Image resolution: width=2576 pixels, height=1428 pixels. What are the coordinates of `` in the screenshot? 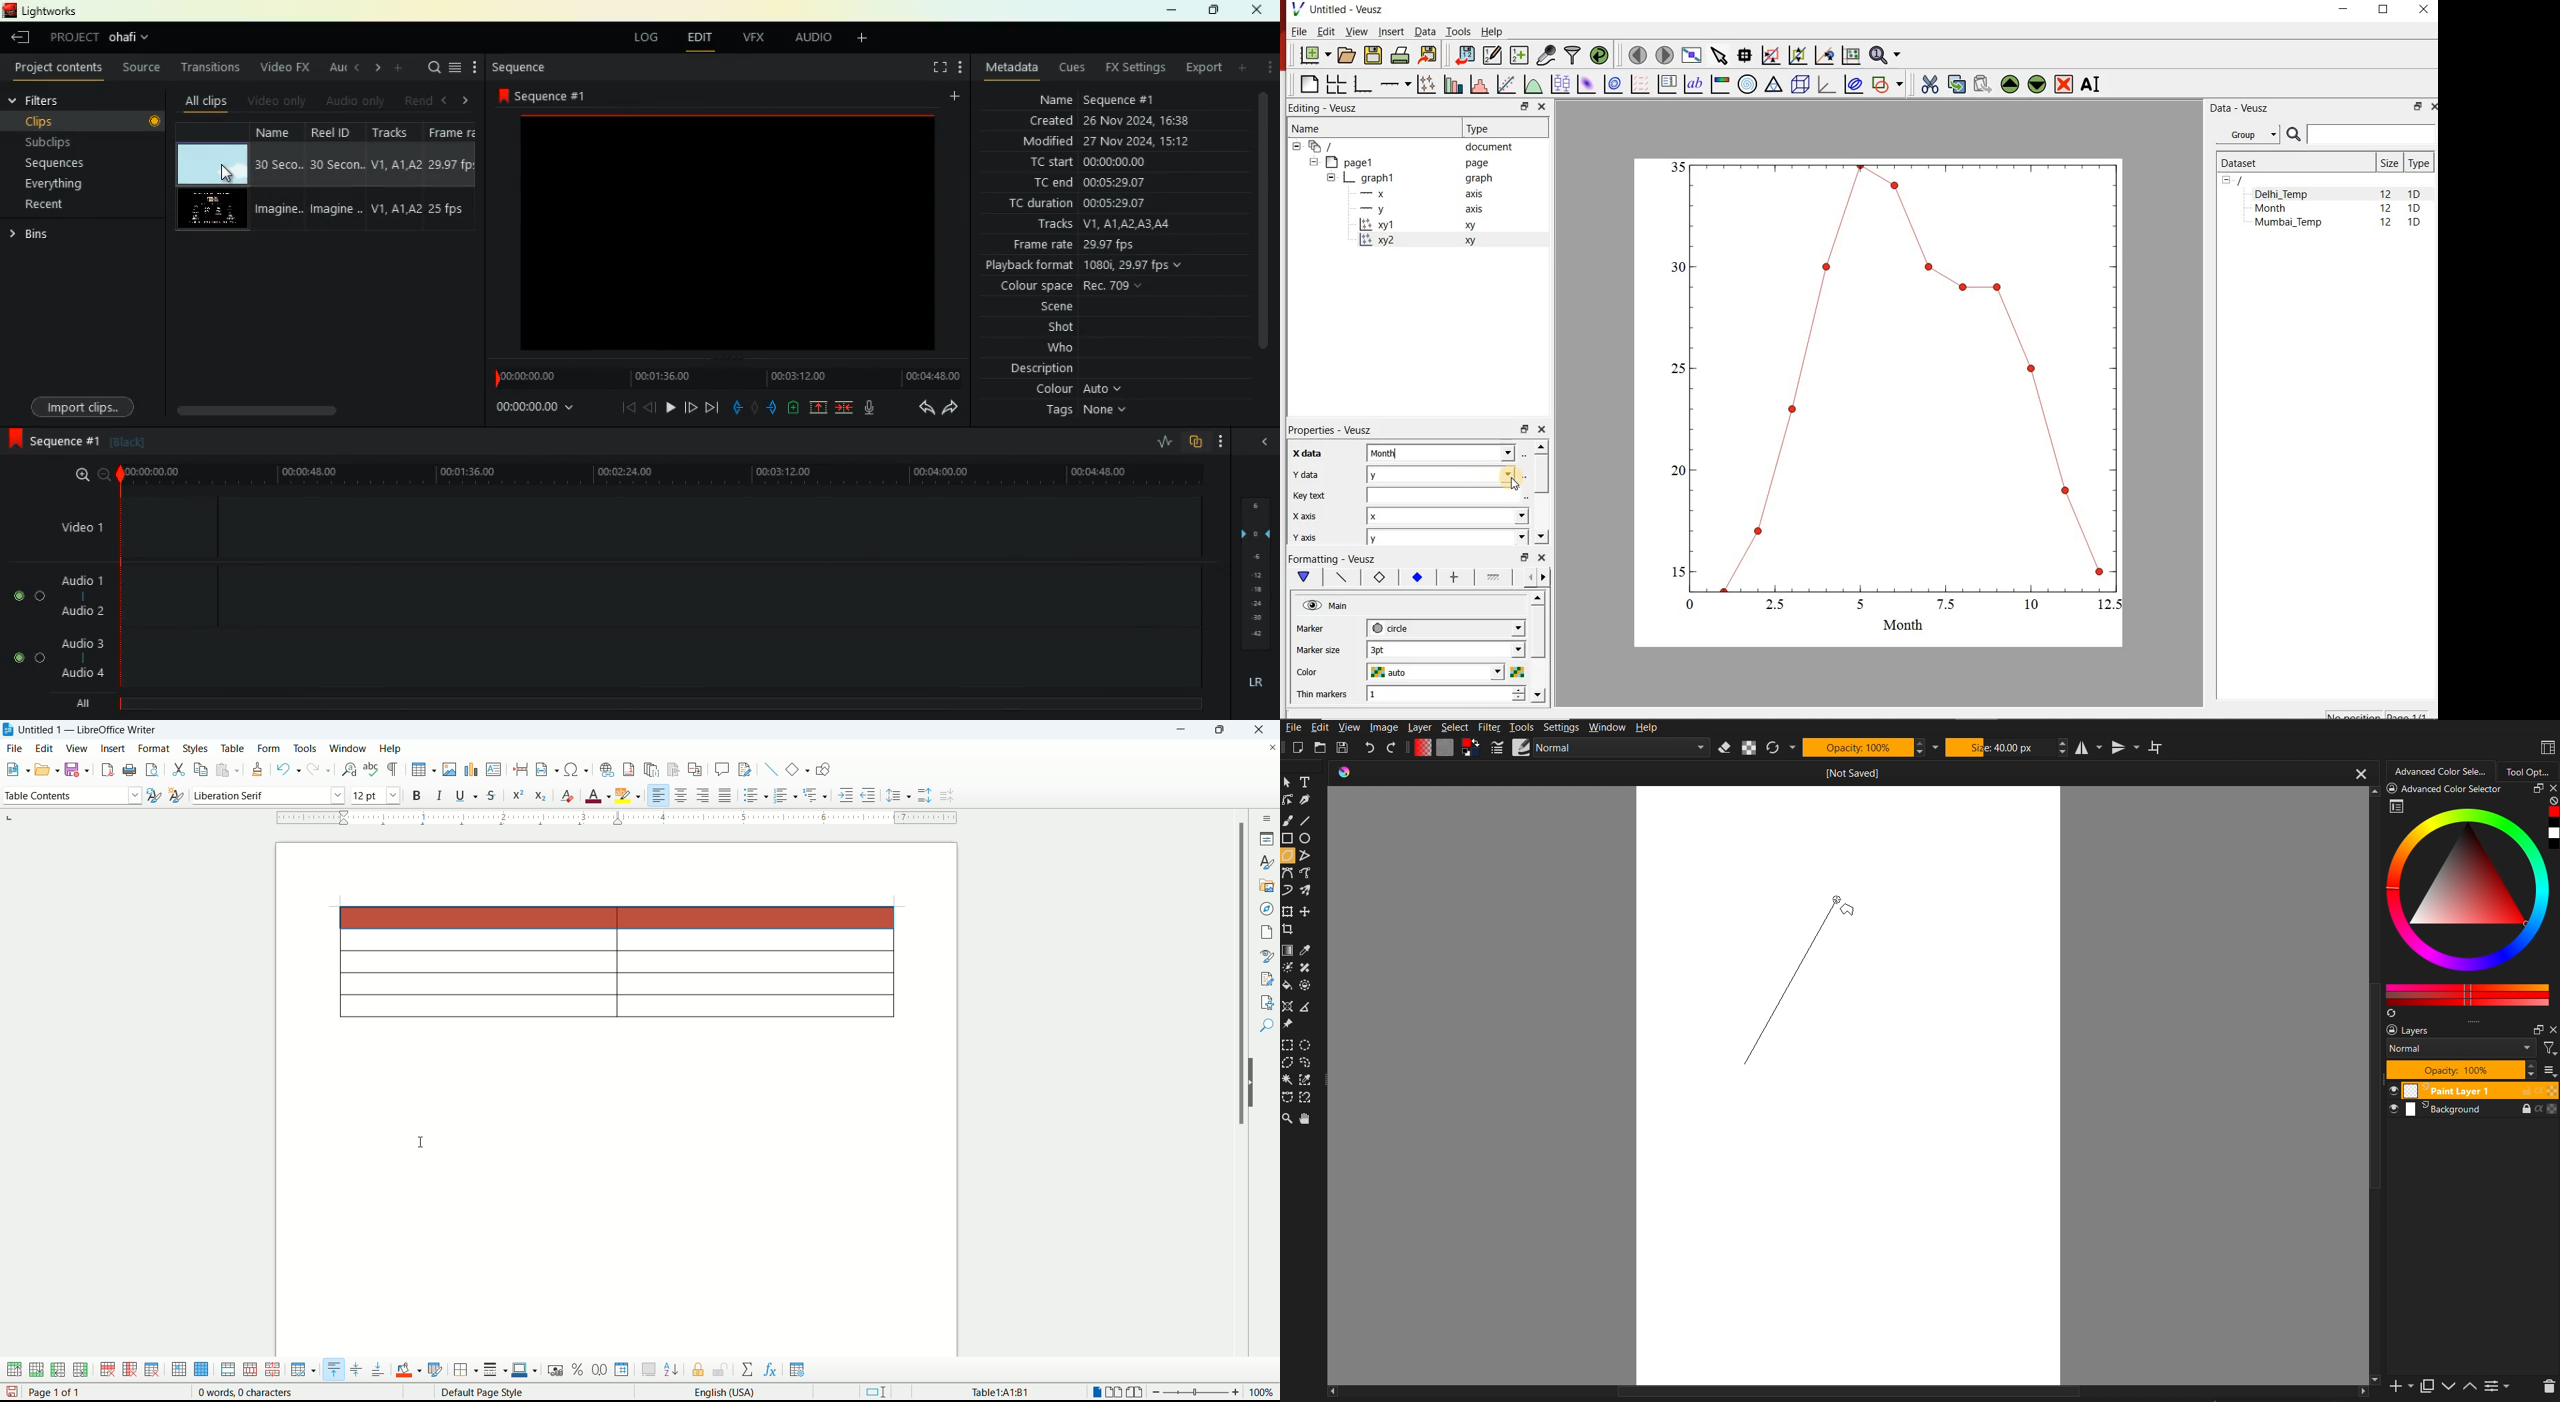 It's located at (817, 793).